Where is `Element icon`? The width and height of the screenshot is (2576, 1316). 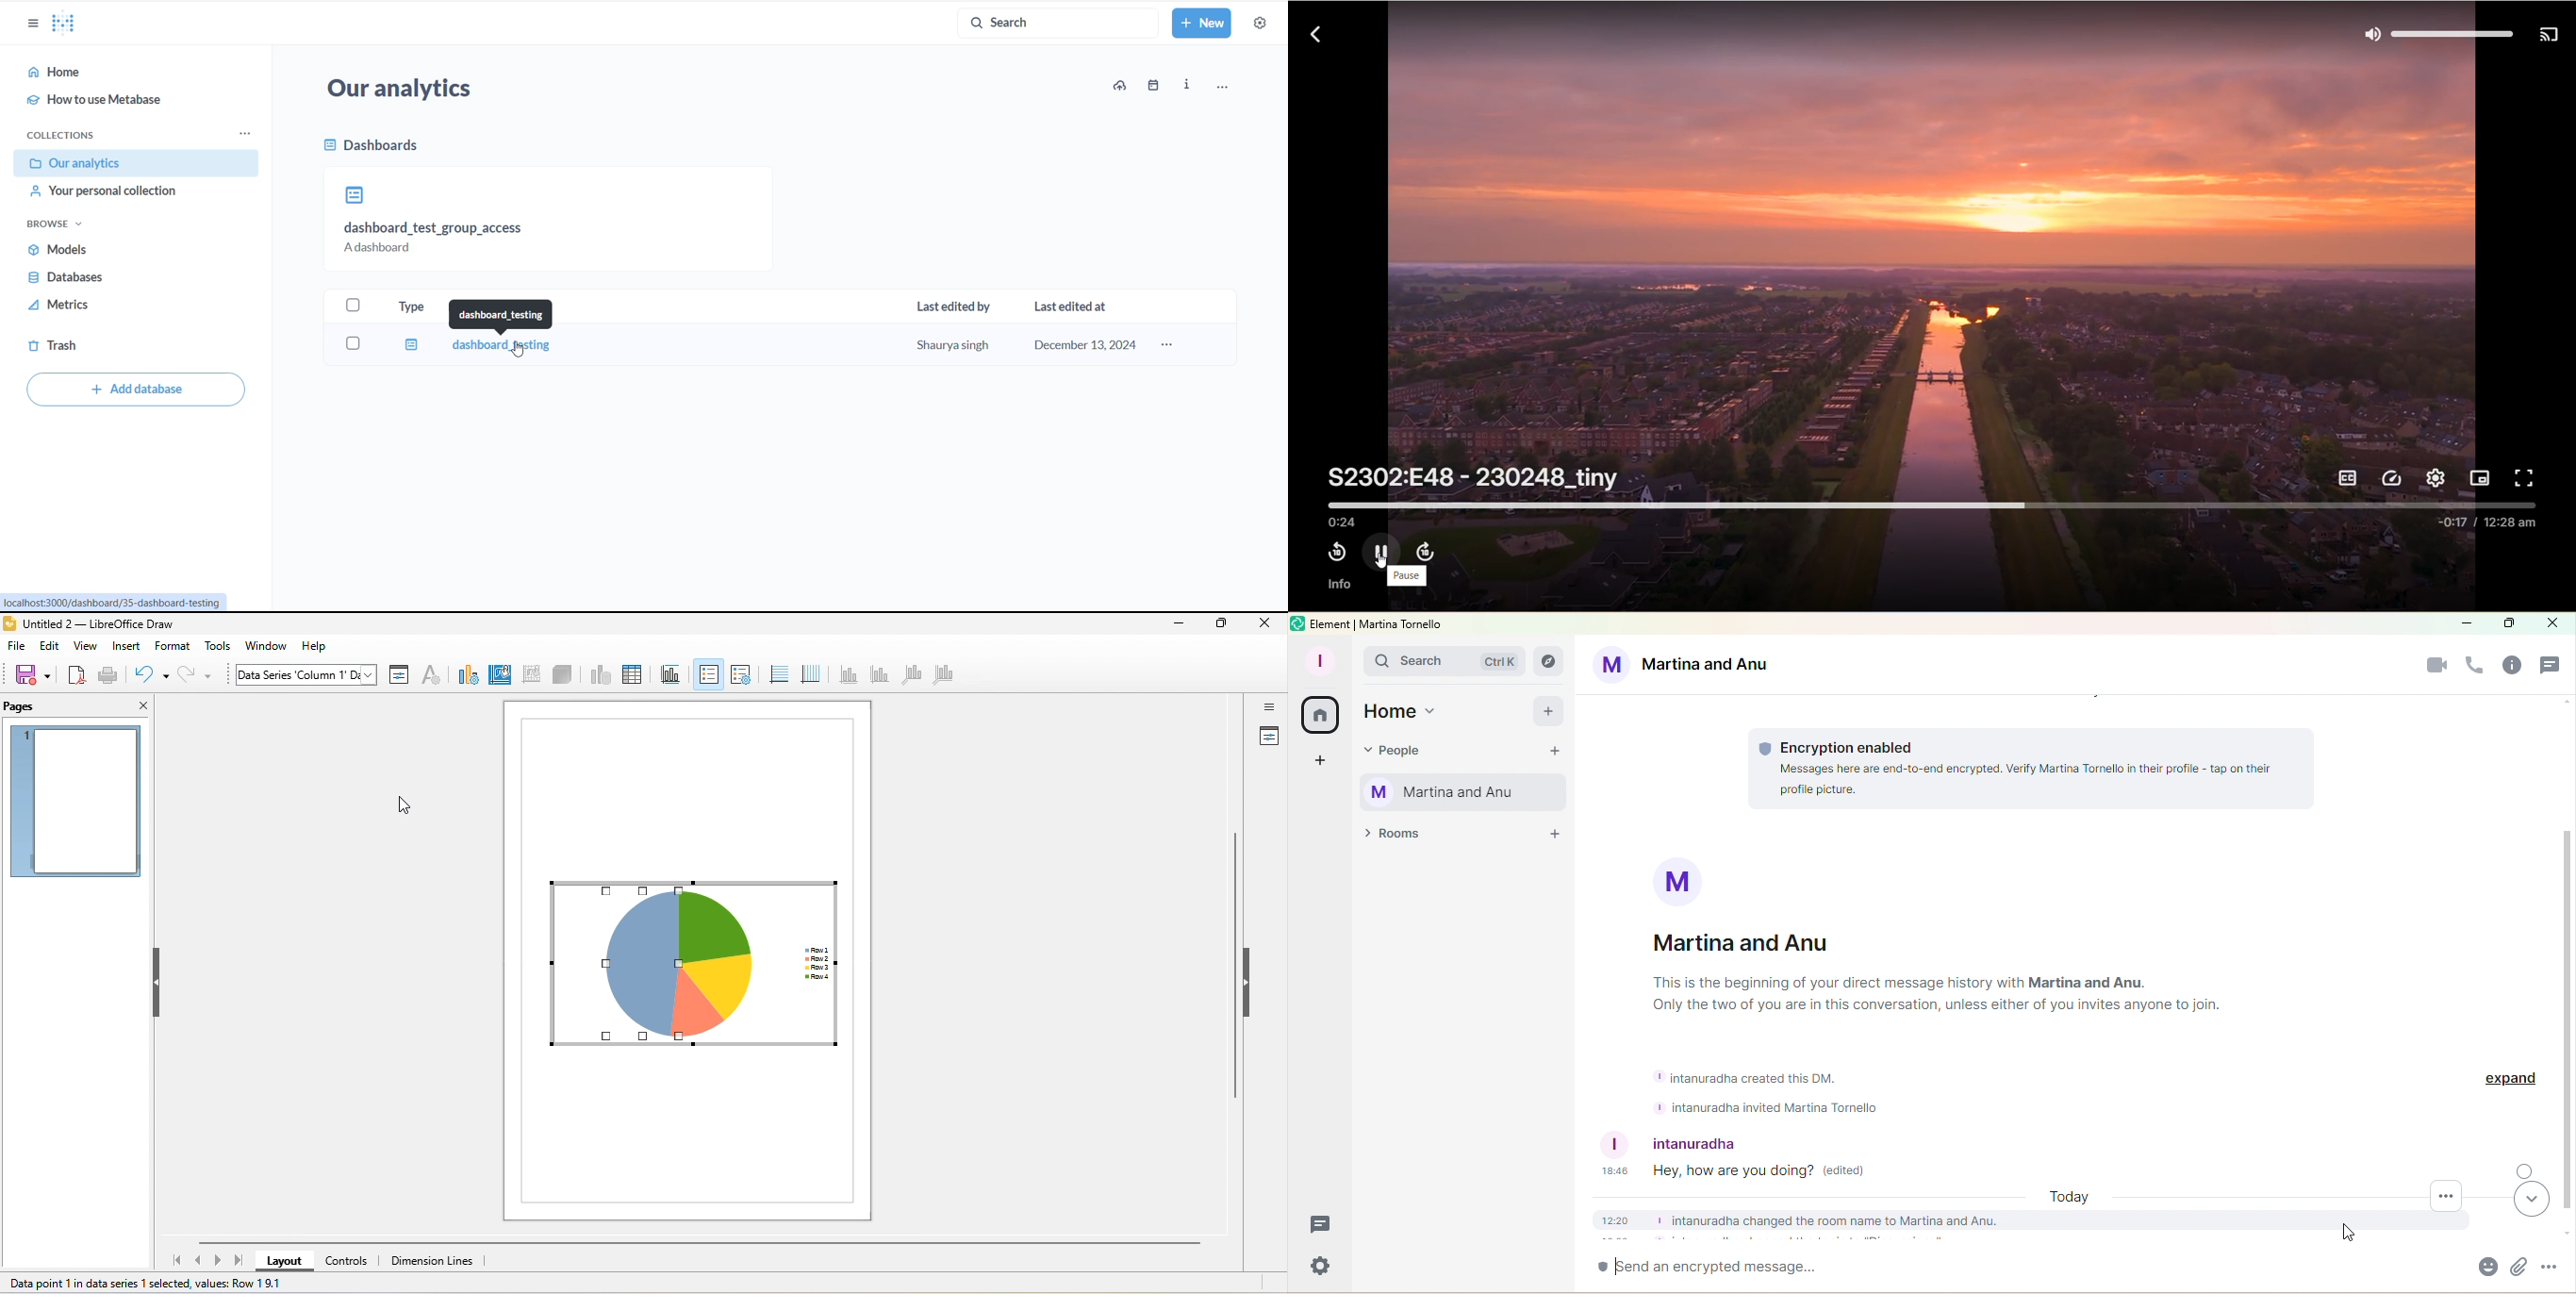
Element icon is located at coordinates (1296, 622).